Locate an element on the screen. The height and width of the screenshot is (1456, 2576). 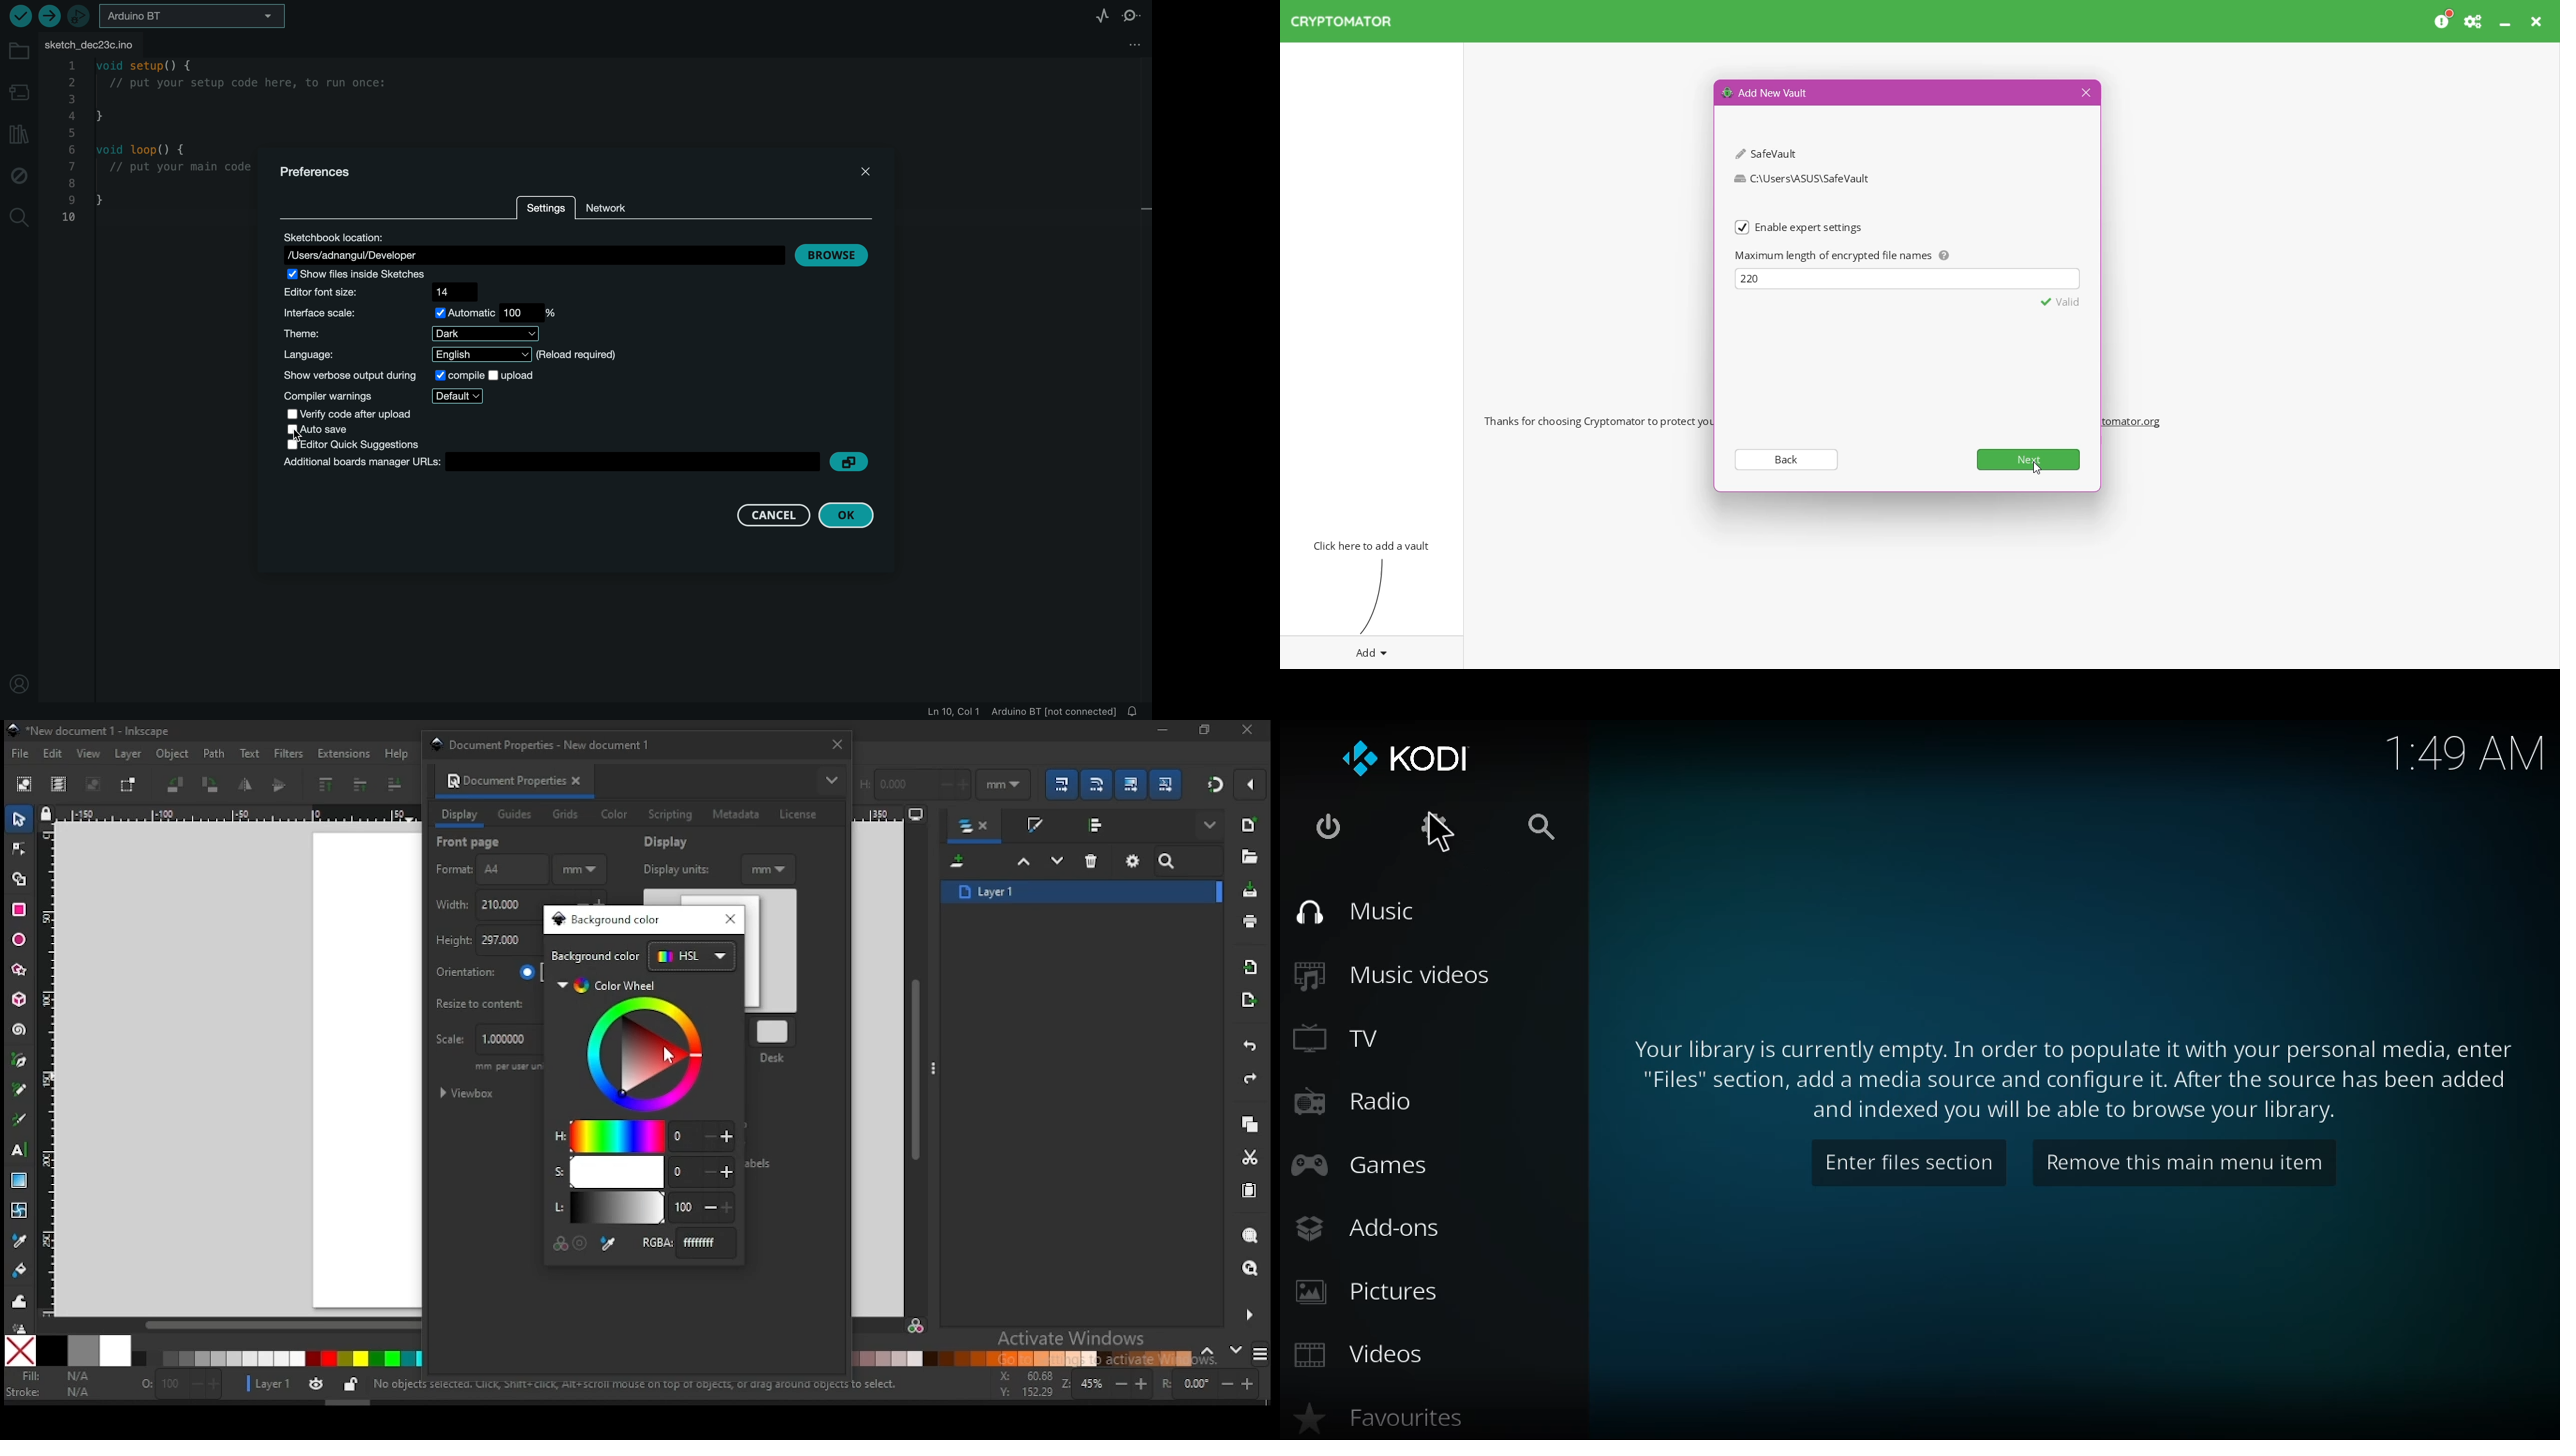
warnings is located at coordinates (385, 395).